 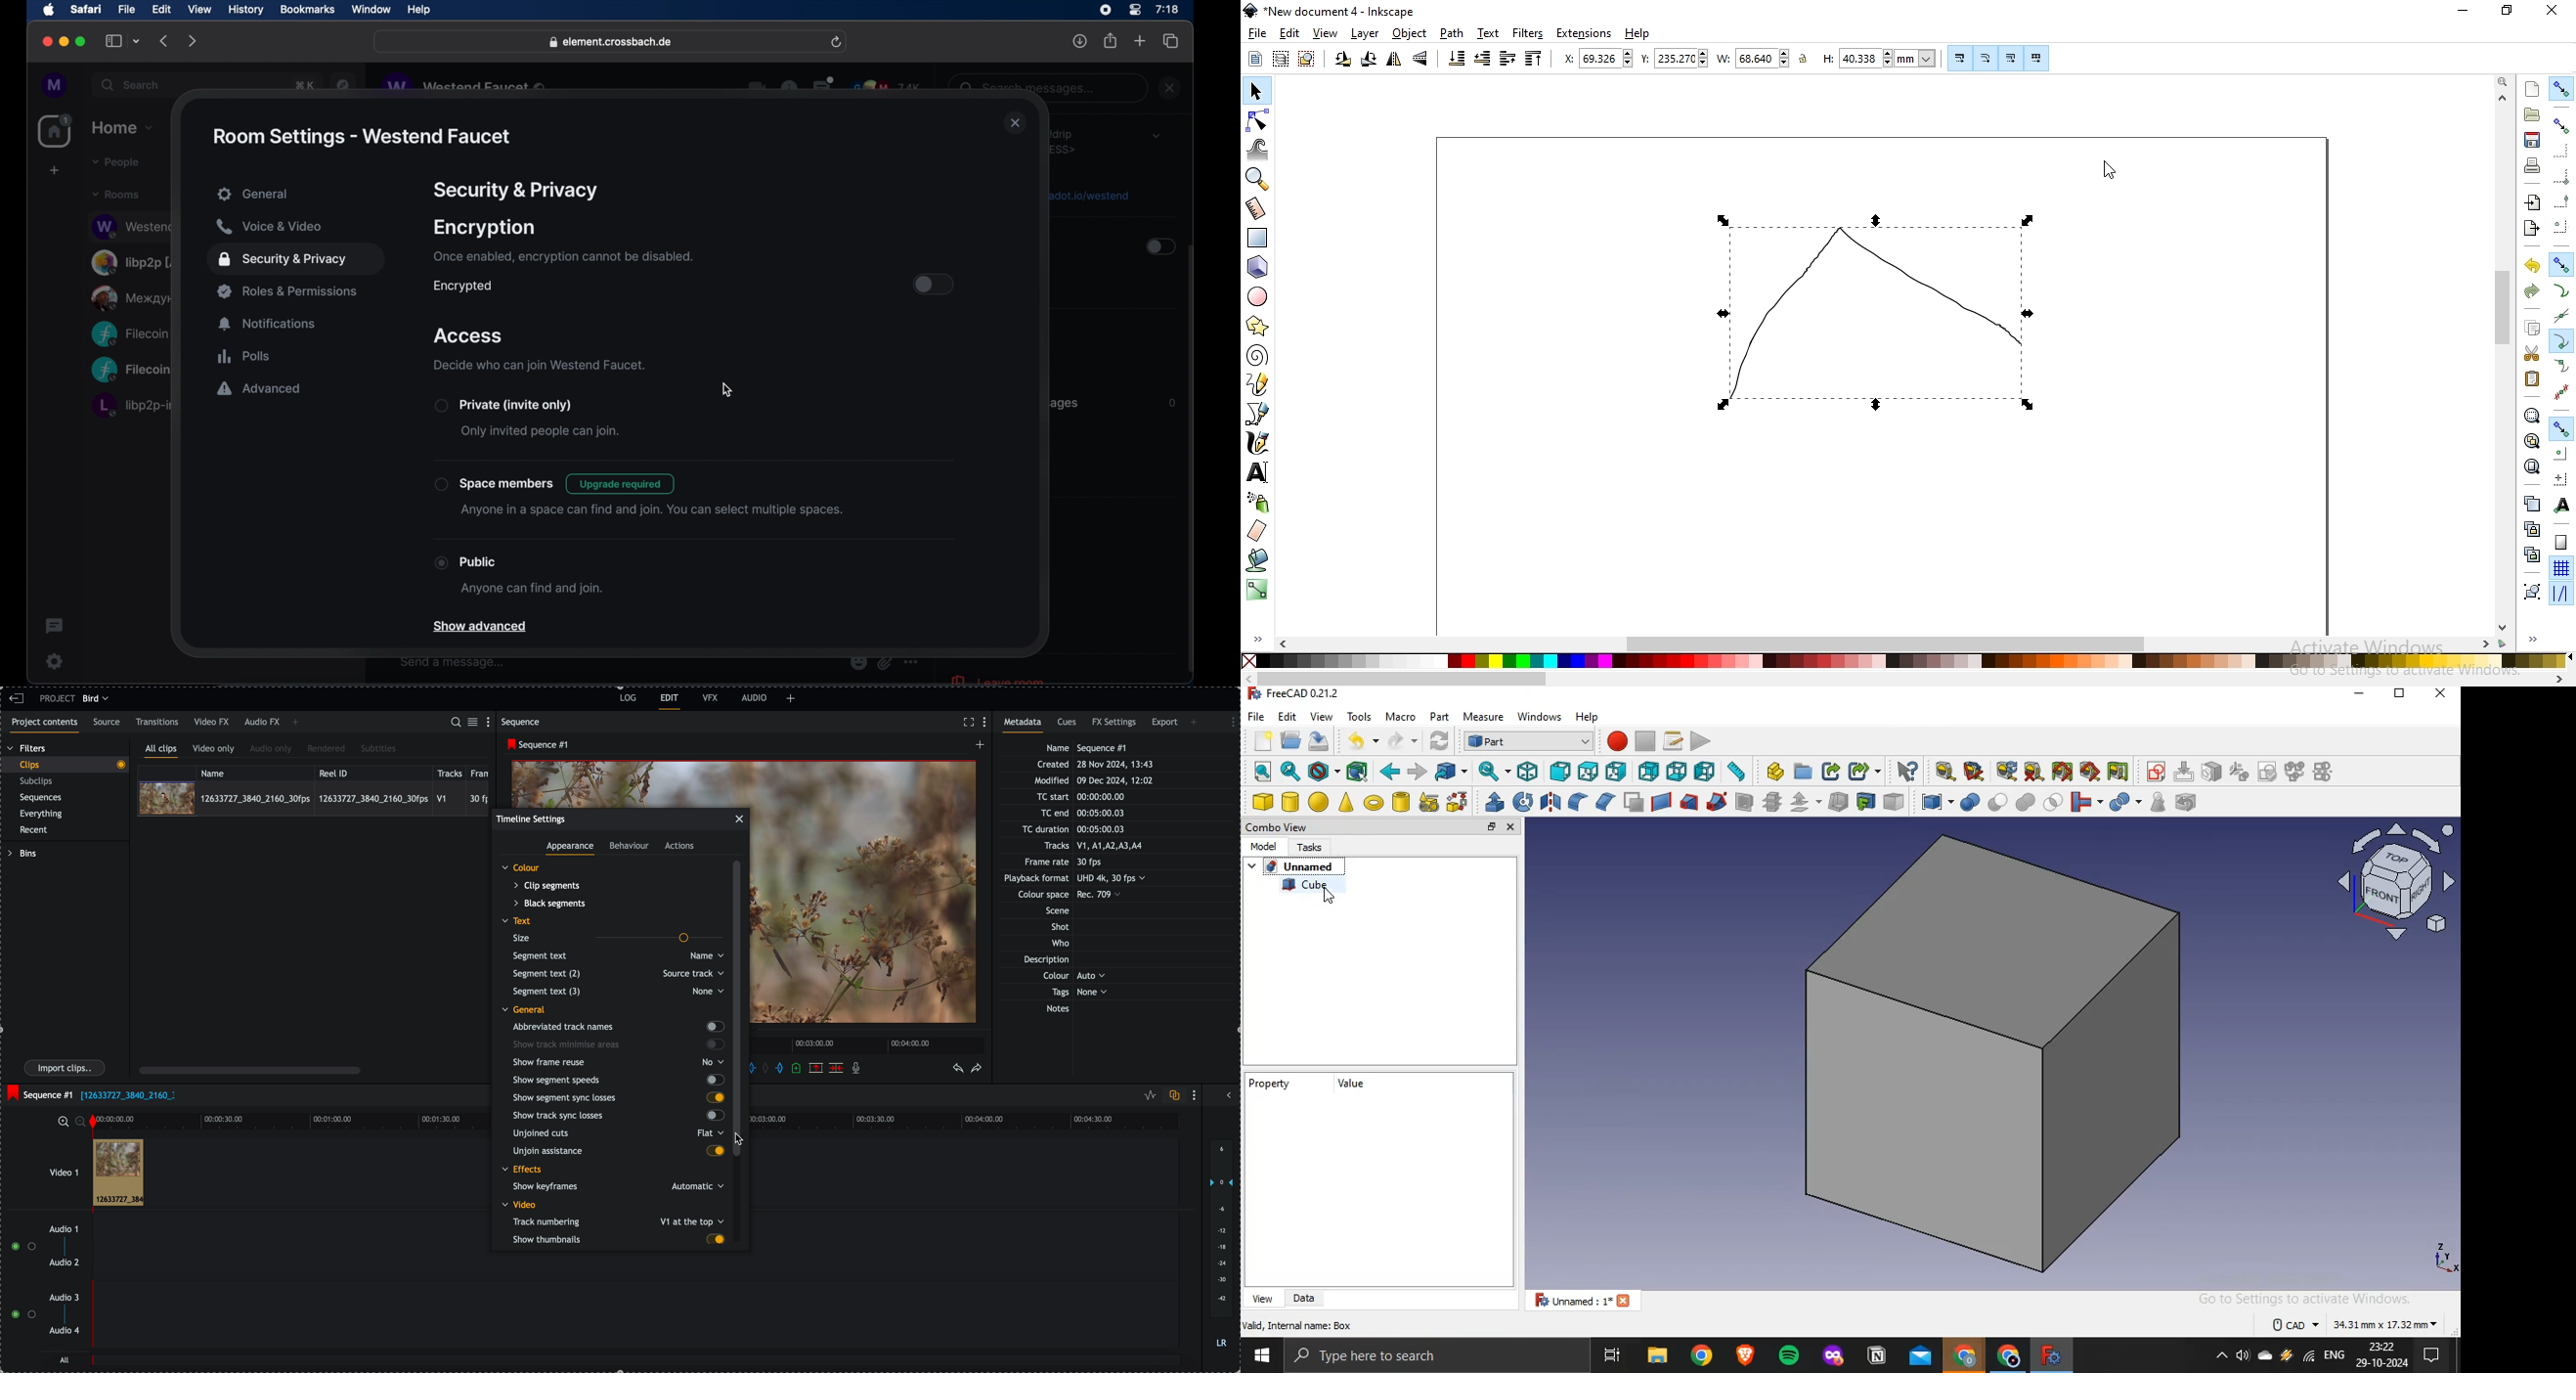 I want to click on sequences, so click(x=41, y=799).